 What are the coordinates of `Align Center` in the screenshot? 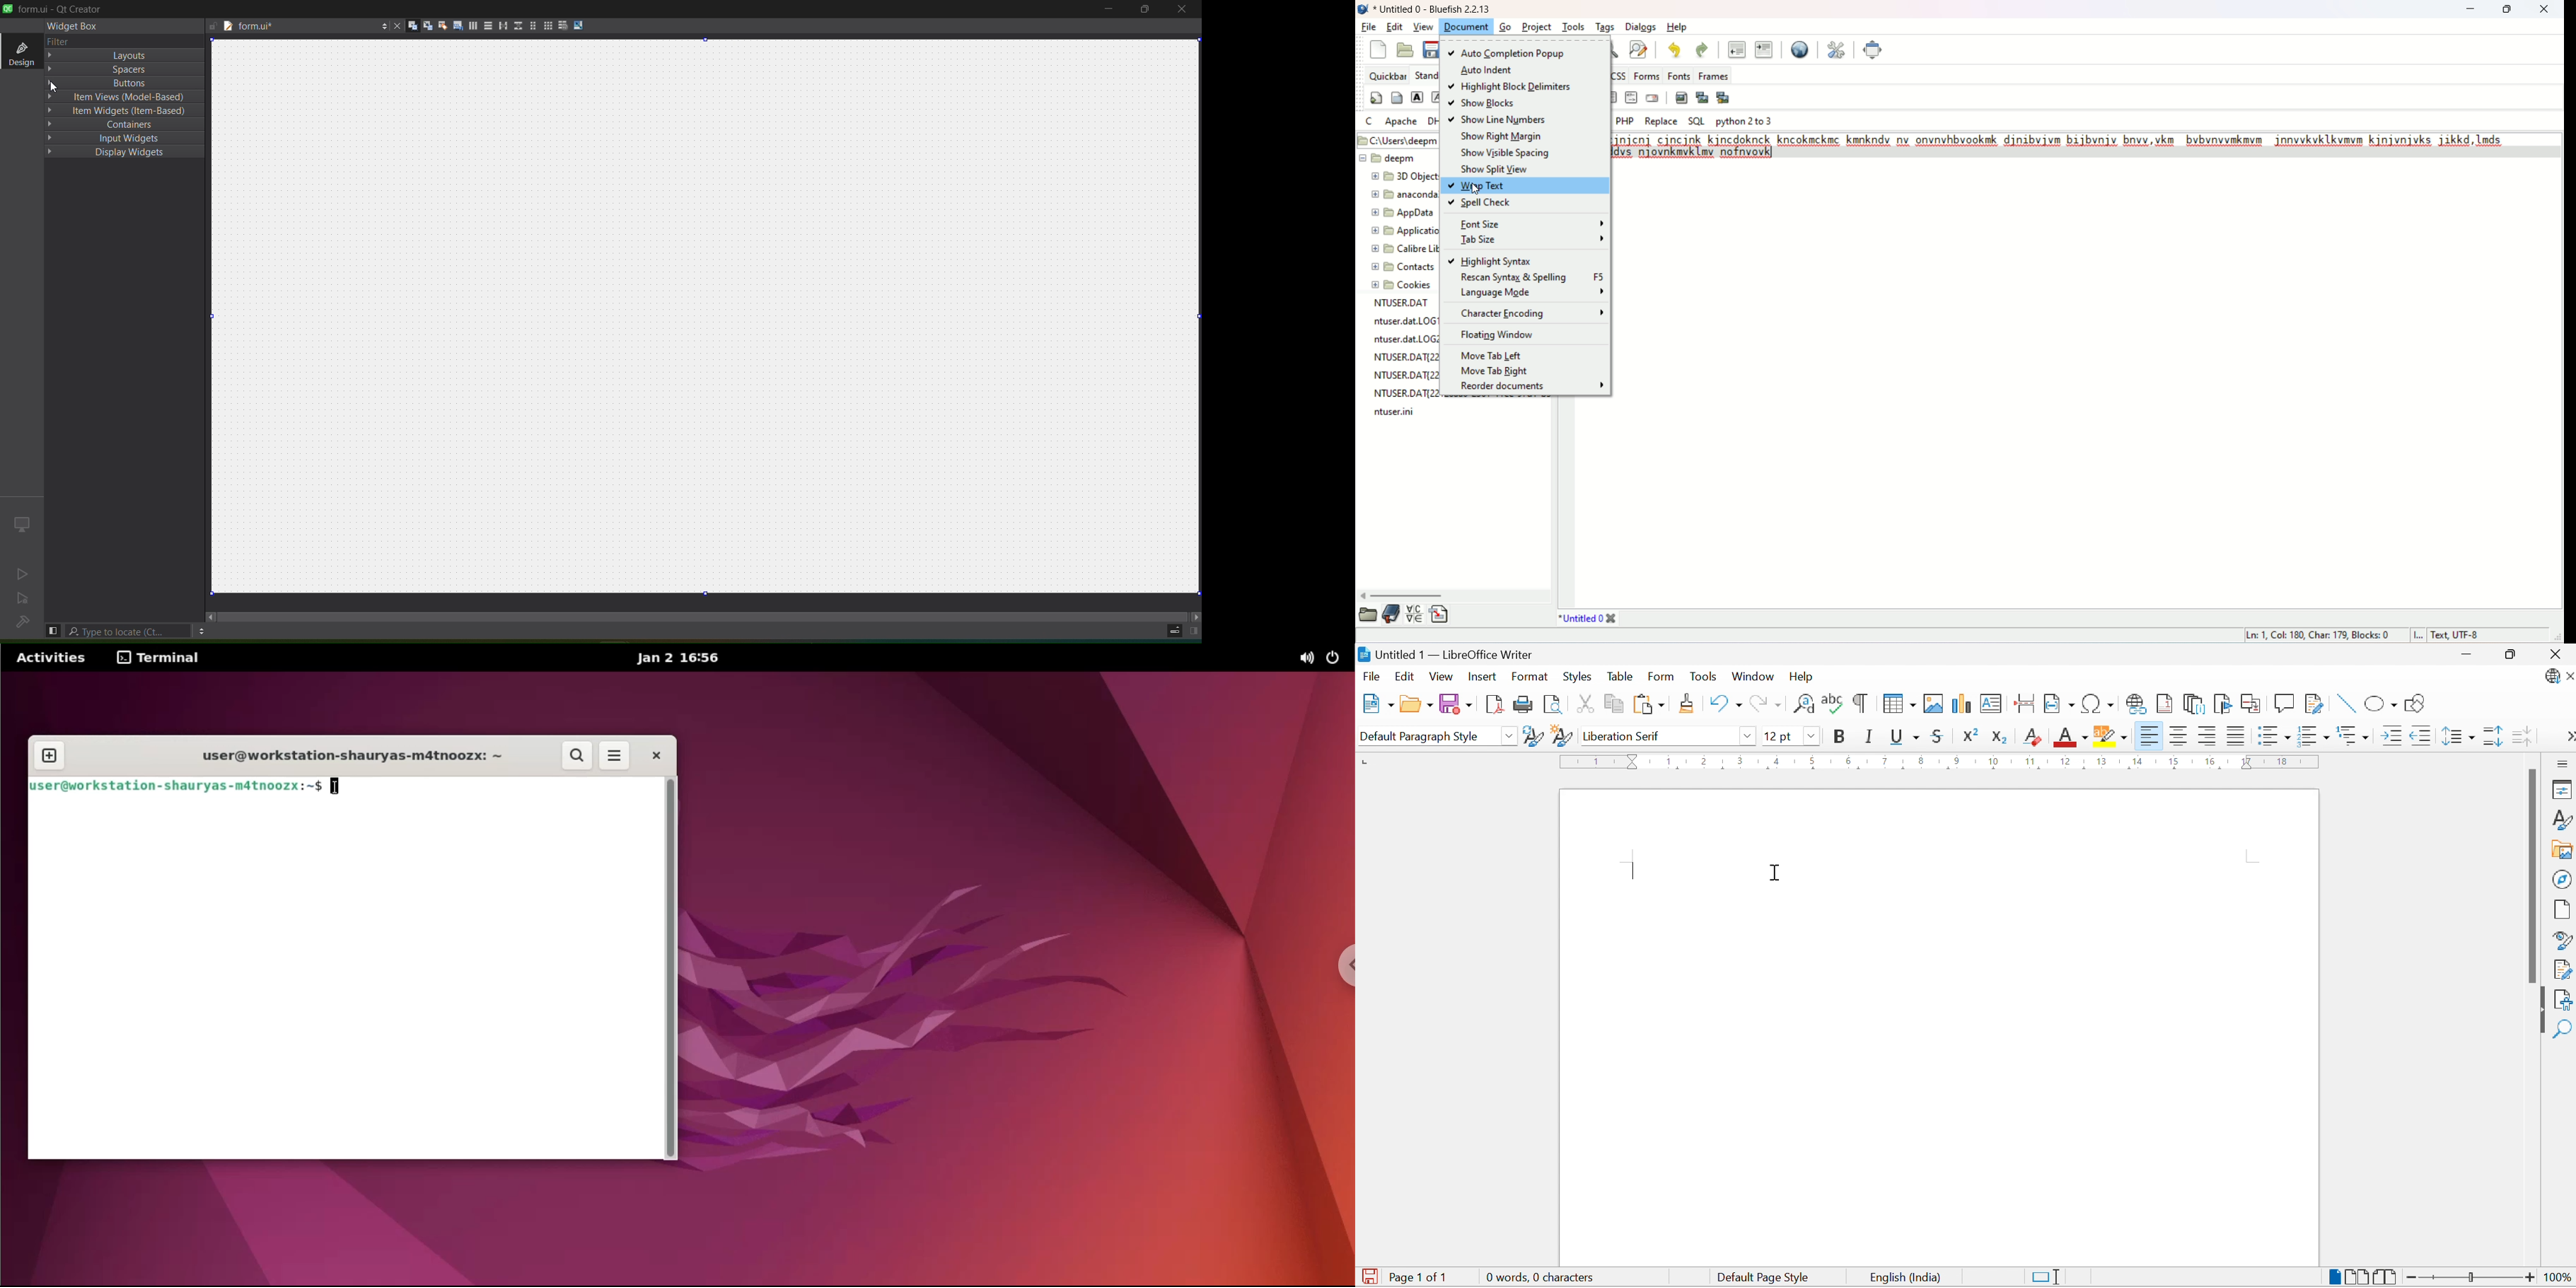 It's located at (2181, 737).